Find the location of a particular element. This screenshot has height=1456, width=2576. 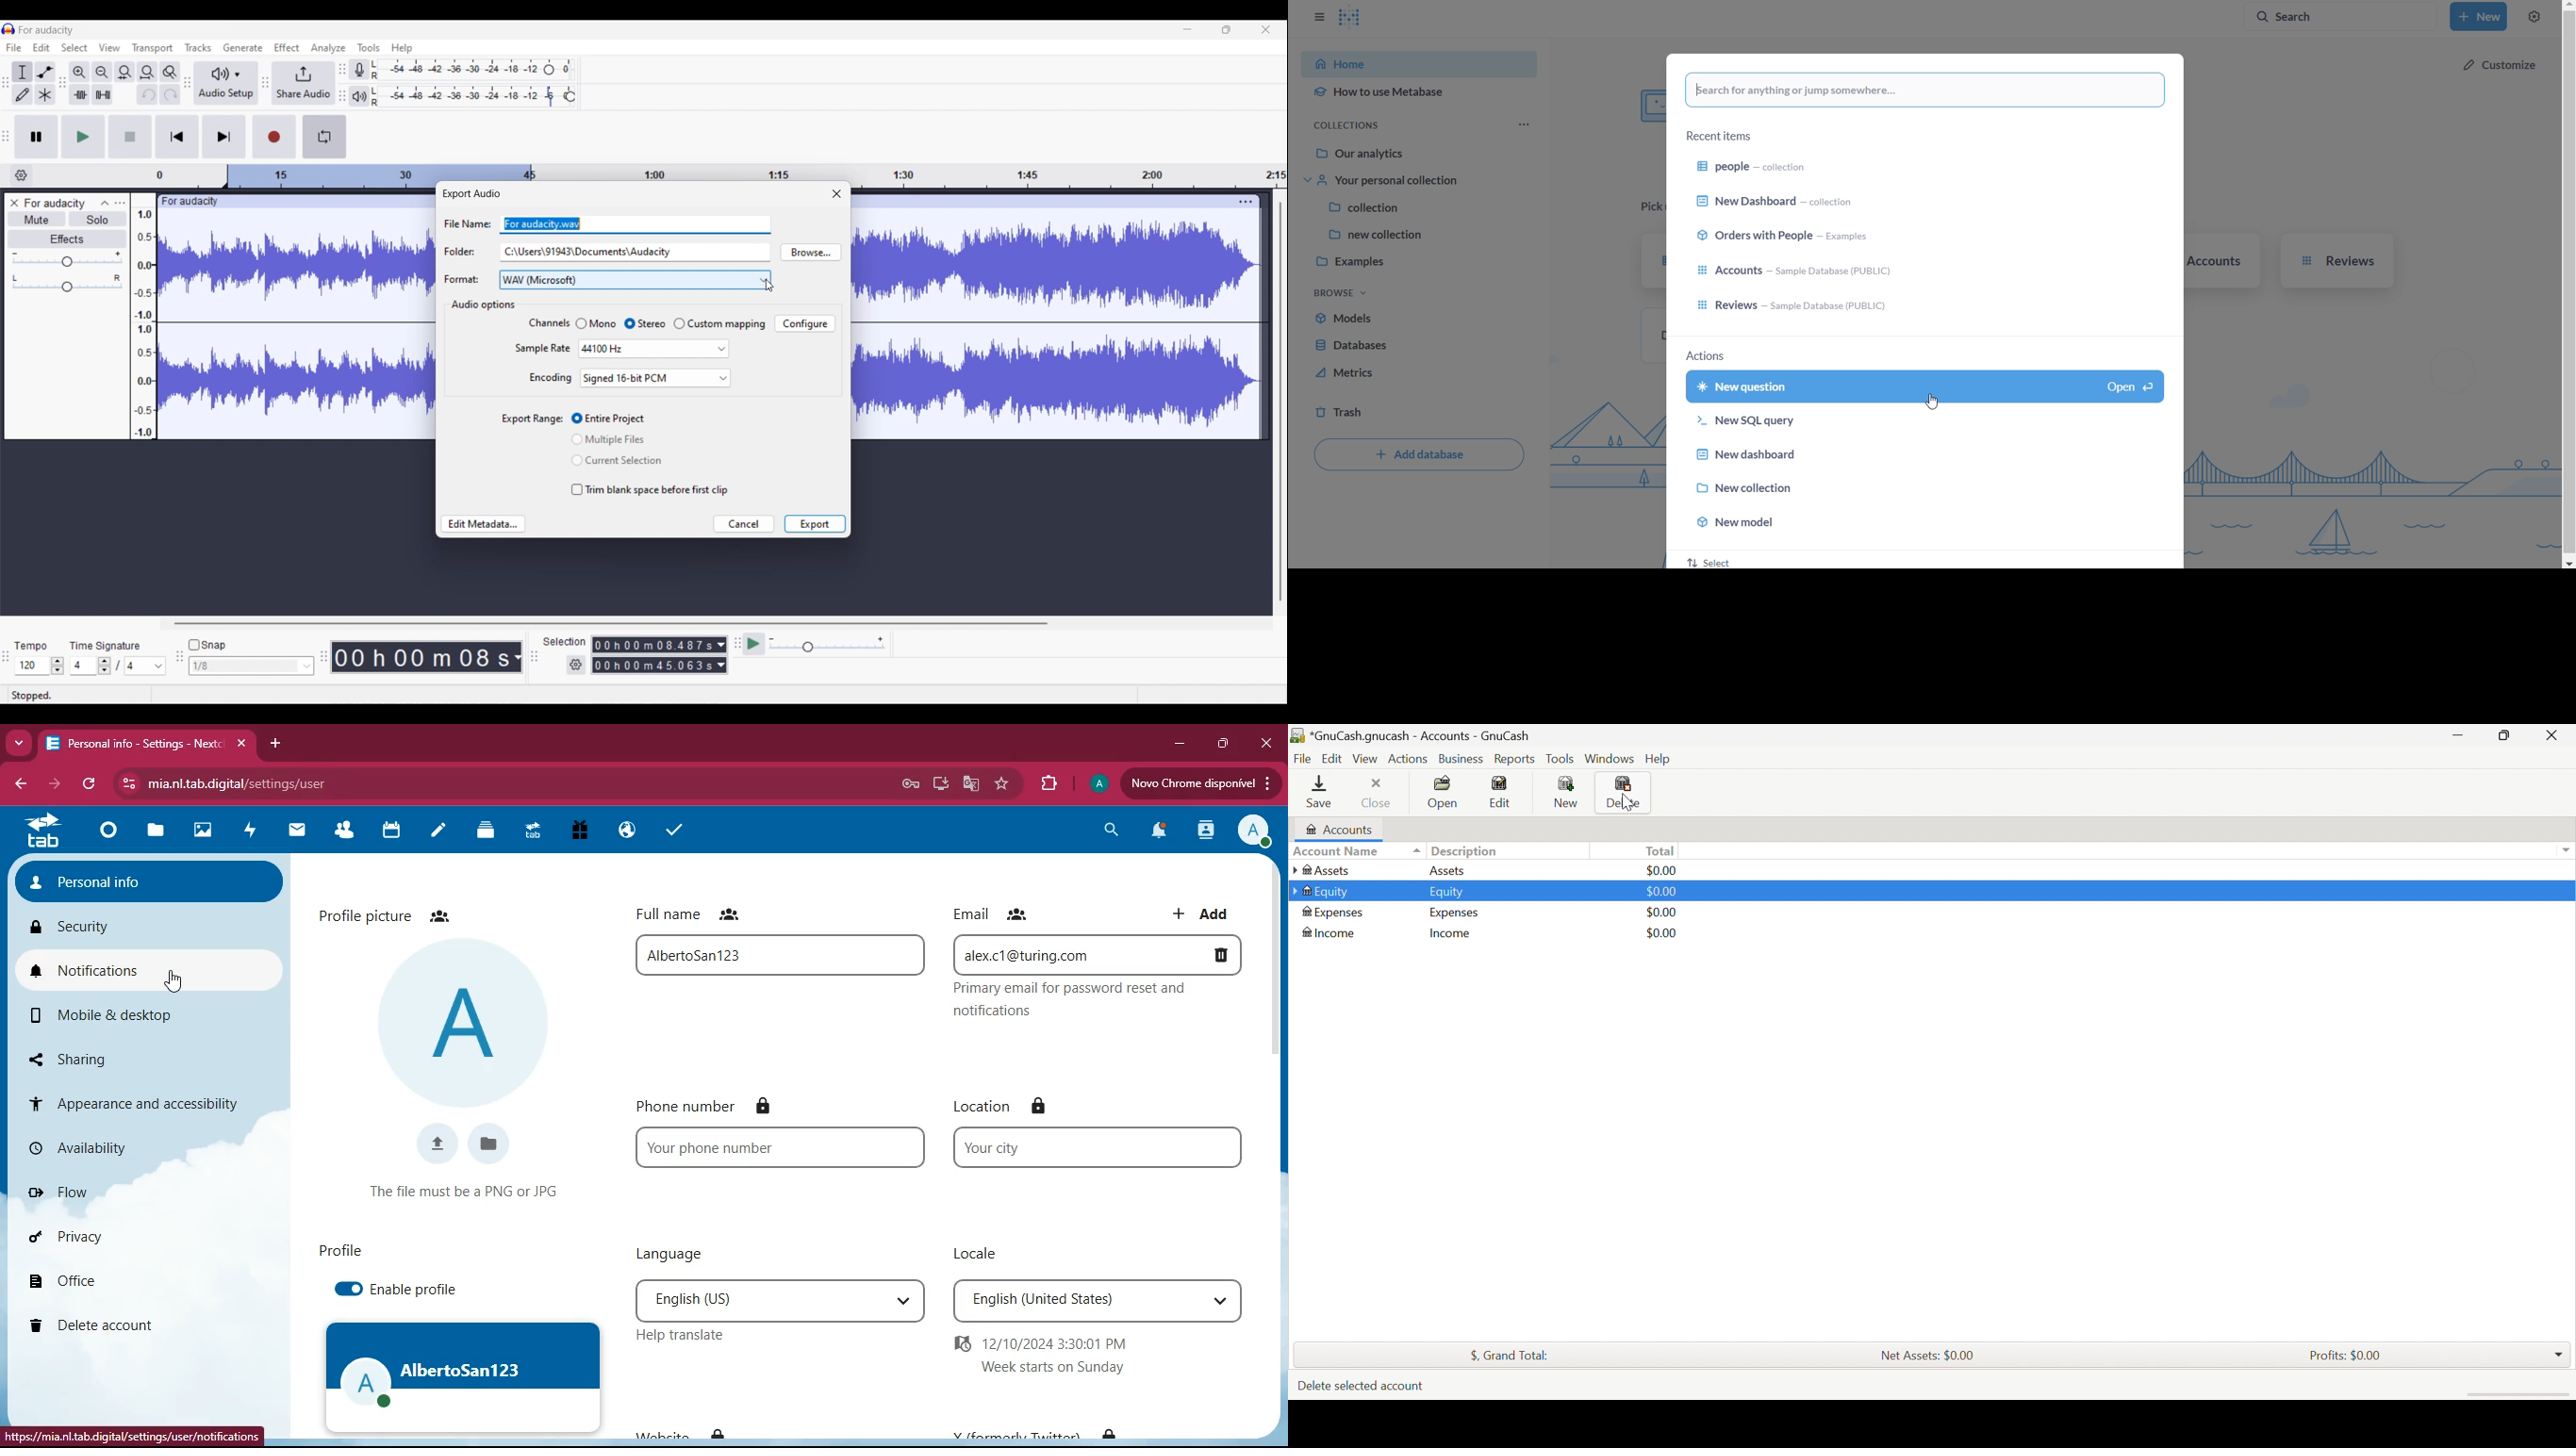

favorite is located at coordinates (1001, 783).